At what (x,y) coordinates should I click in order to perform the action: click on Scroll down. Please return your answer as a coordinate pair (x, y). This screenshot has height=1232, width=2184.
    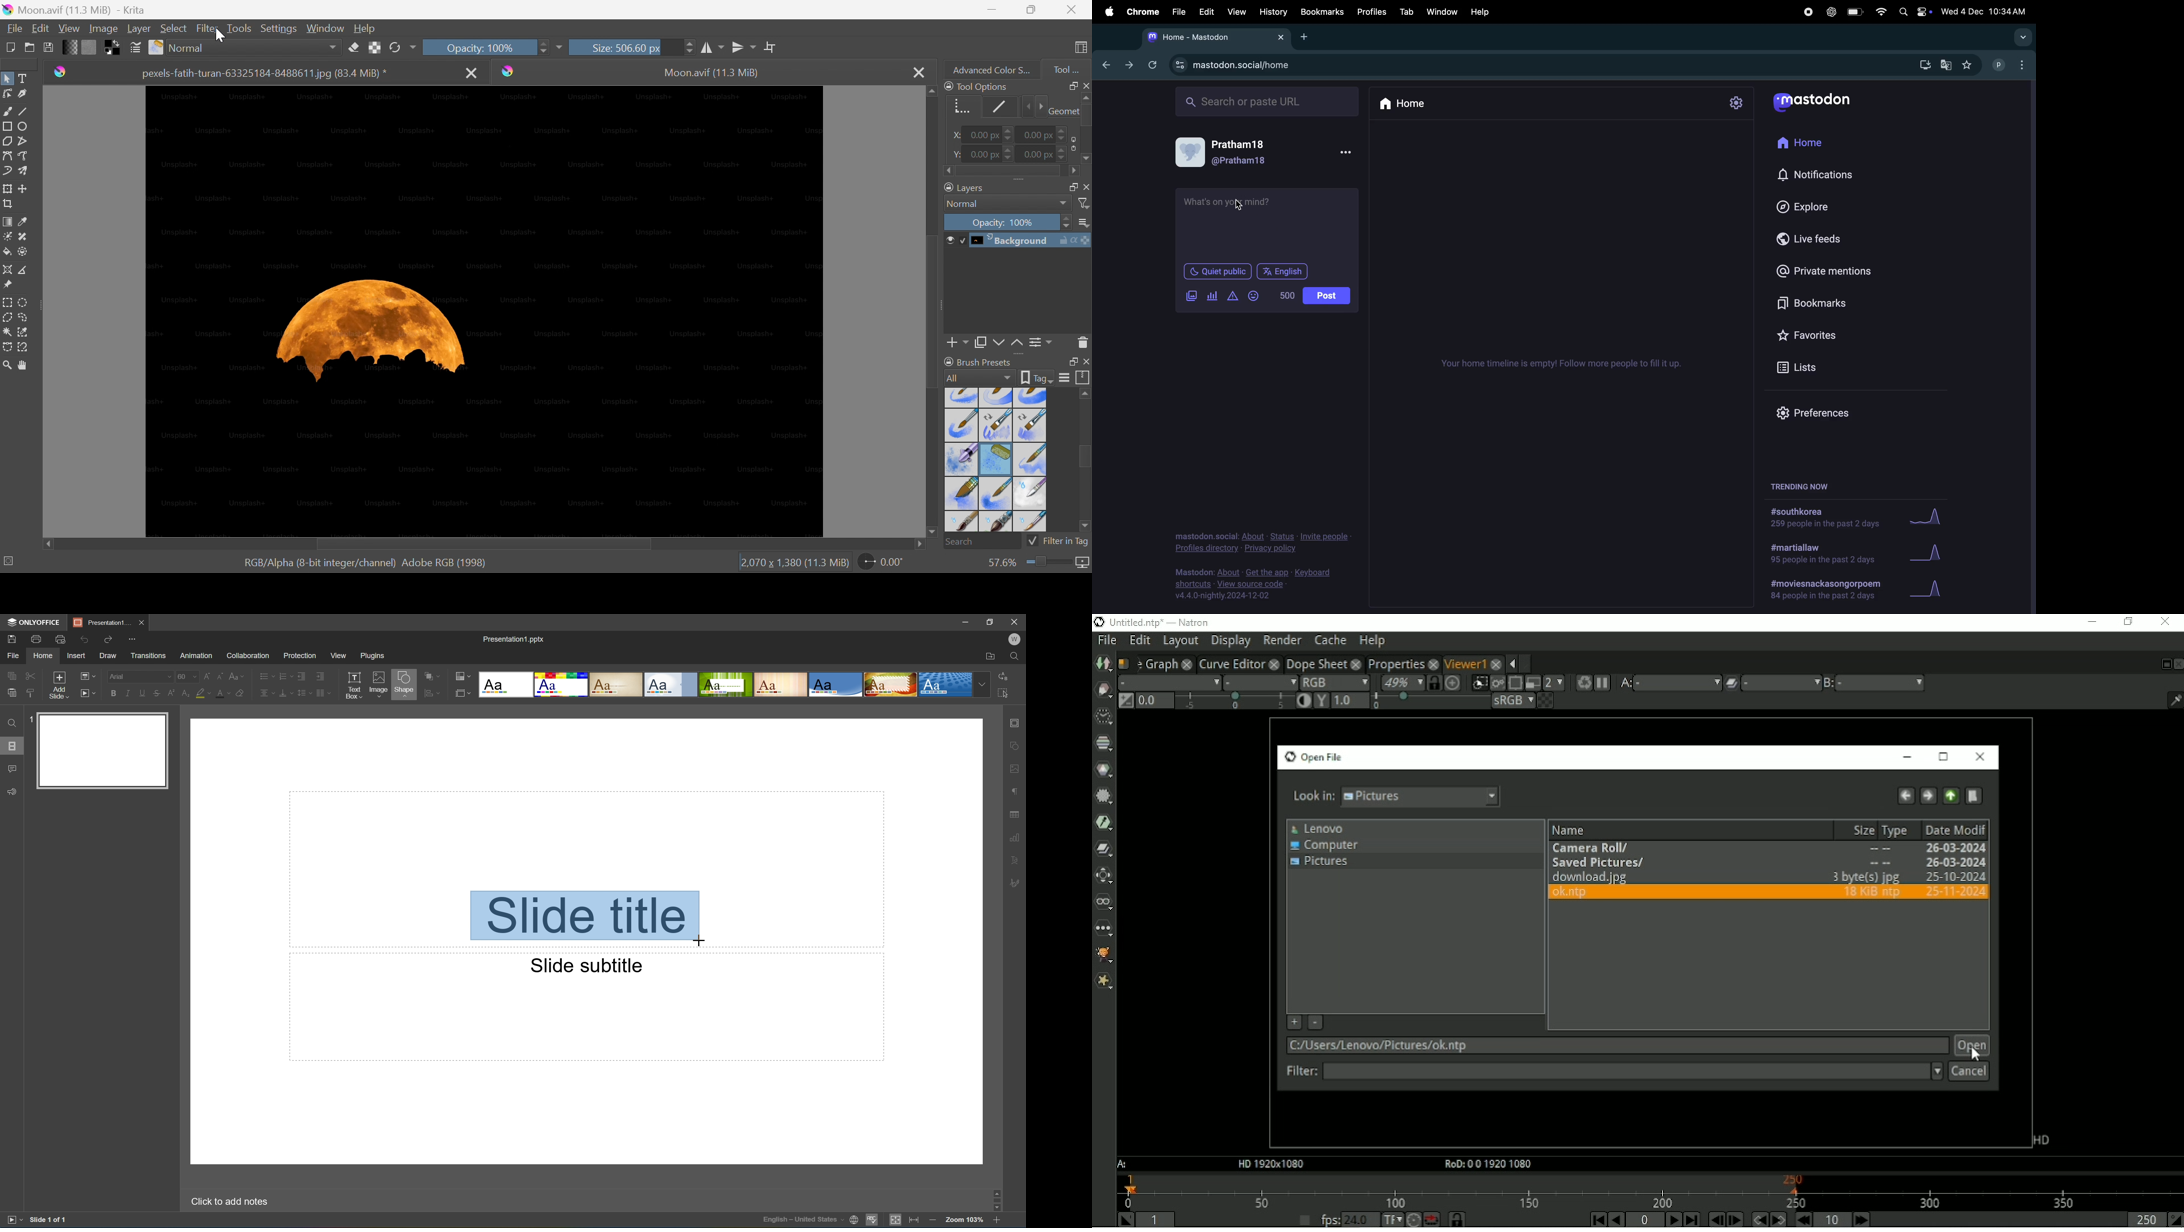
    Looking at the image, I should click on (1085, 160).